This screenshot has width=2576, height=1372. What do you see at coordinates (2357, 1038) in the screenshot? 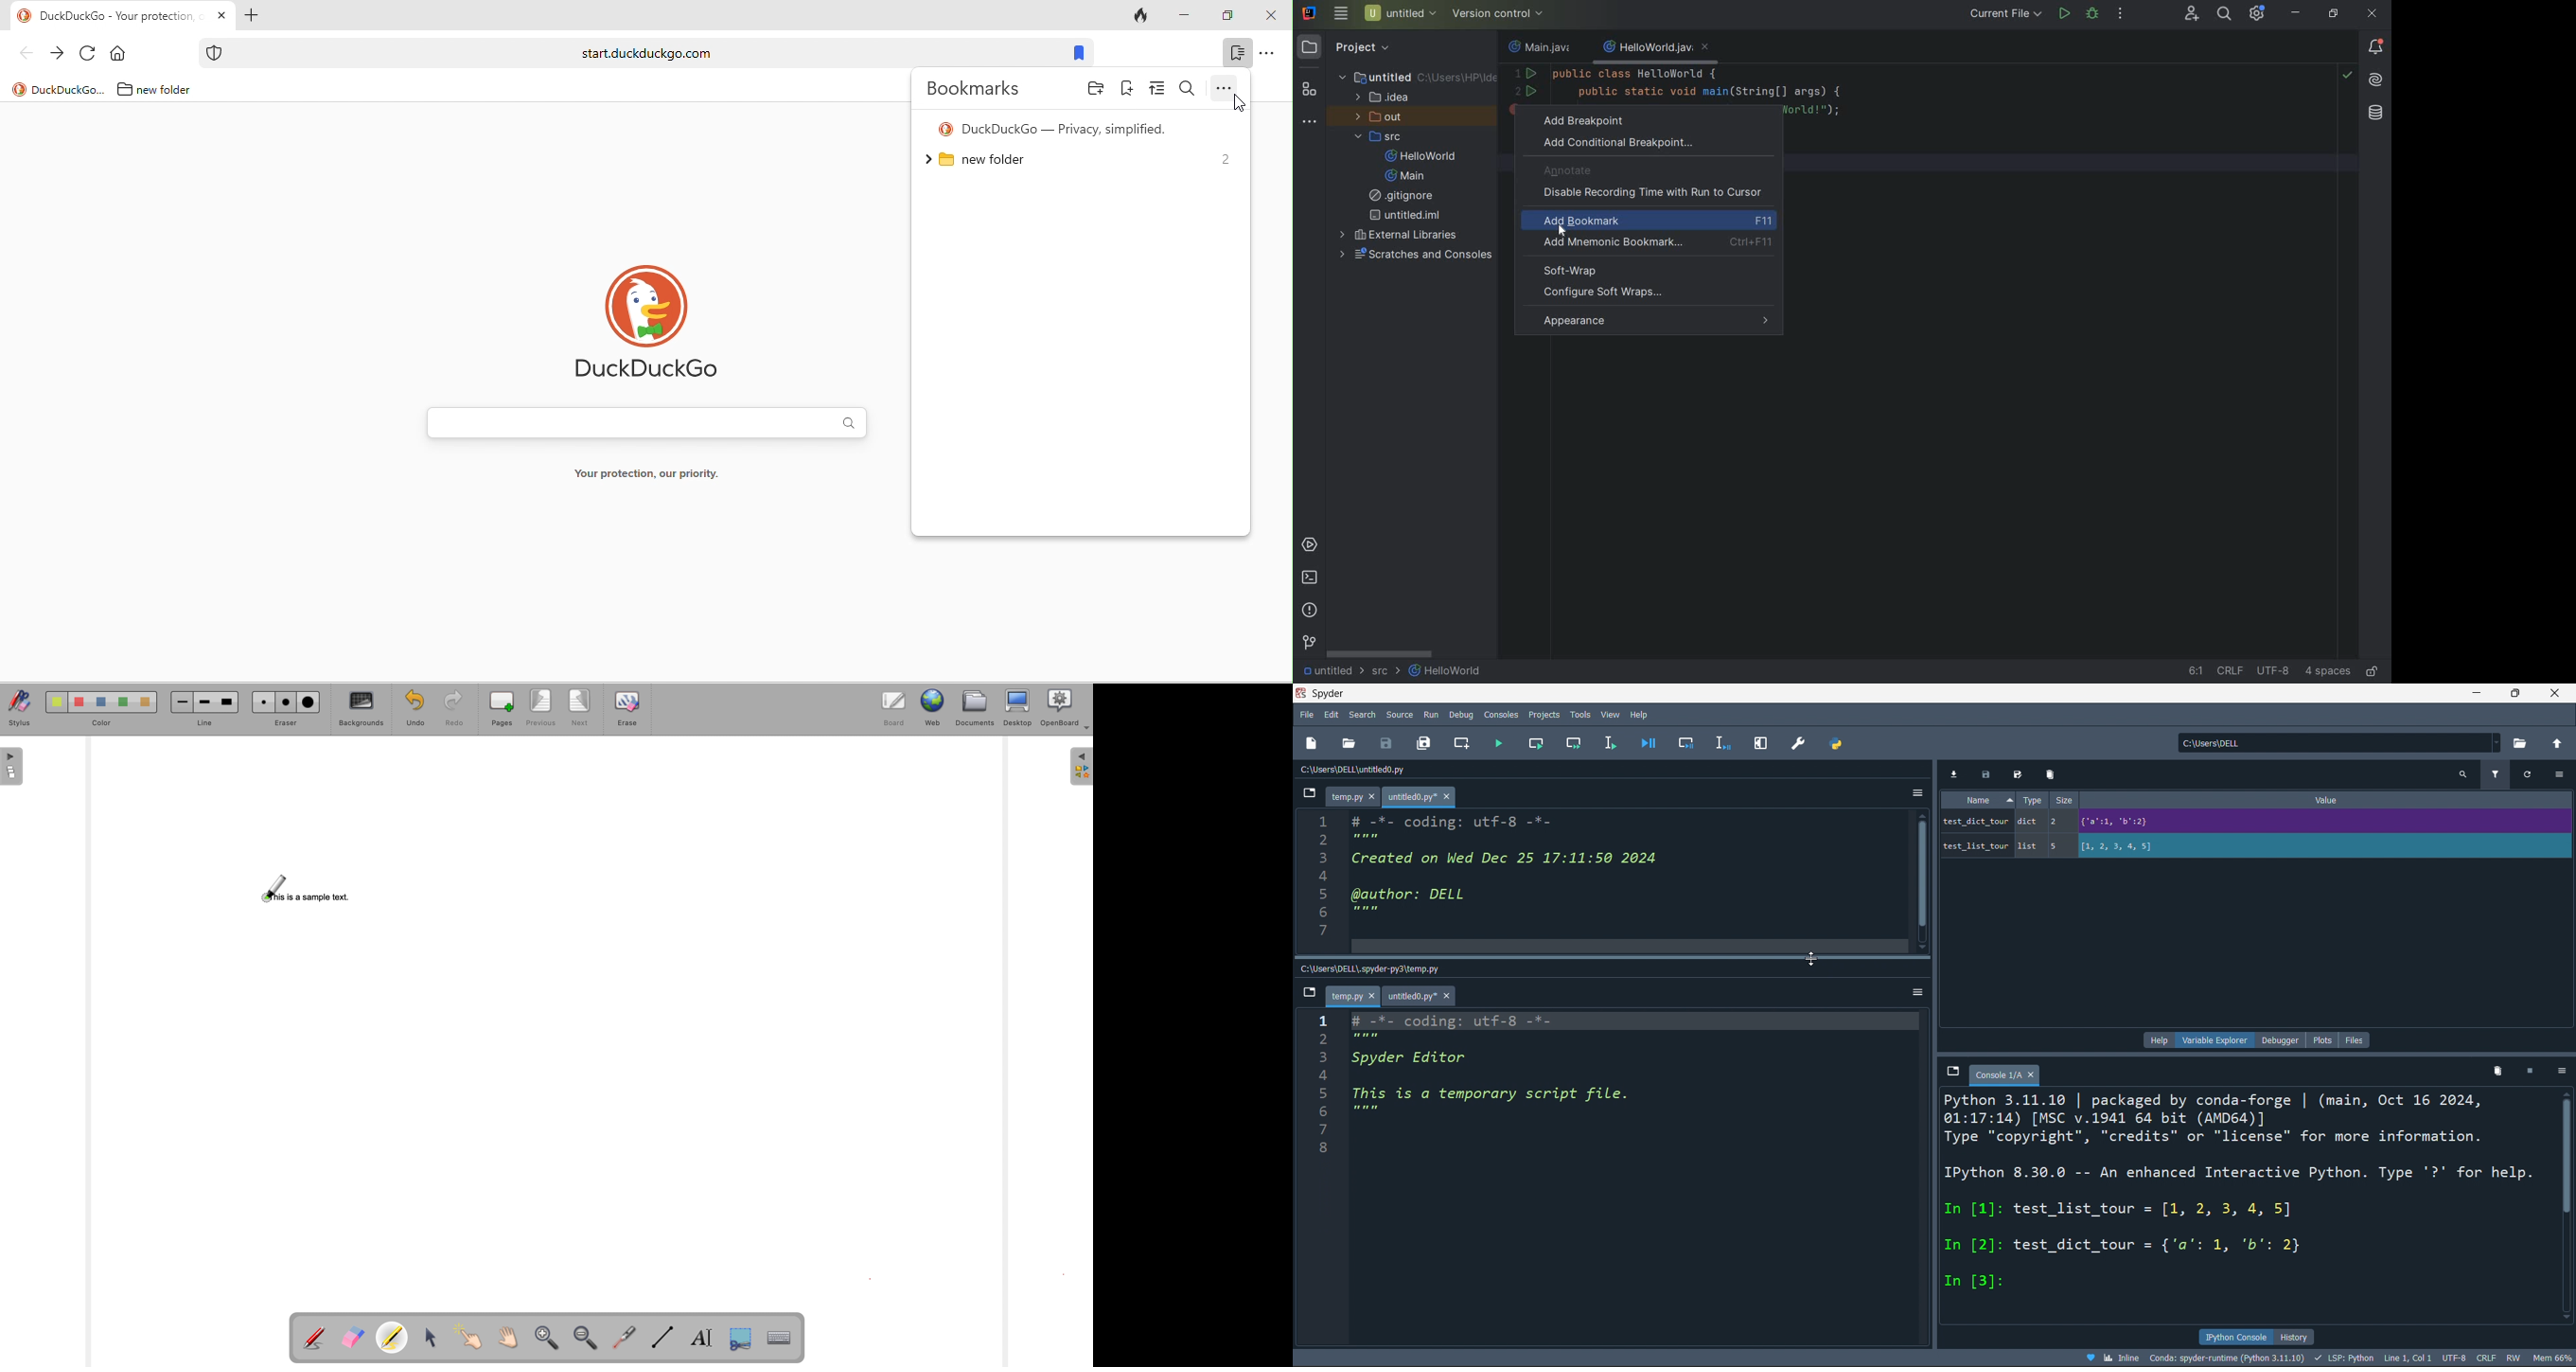
I see `files` at bounding box center [2357, 1038].